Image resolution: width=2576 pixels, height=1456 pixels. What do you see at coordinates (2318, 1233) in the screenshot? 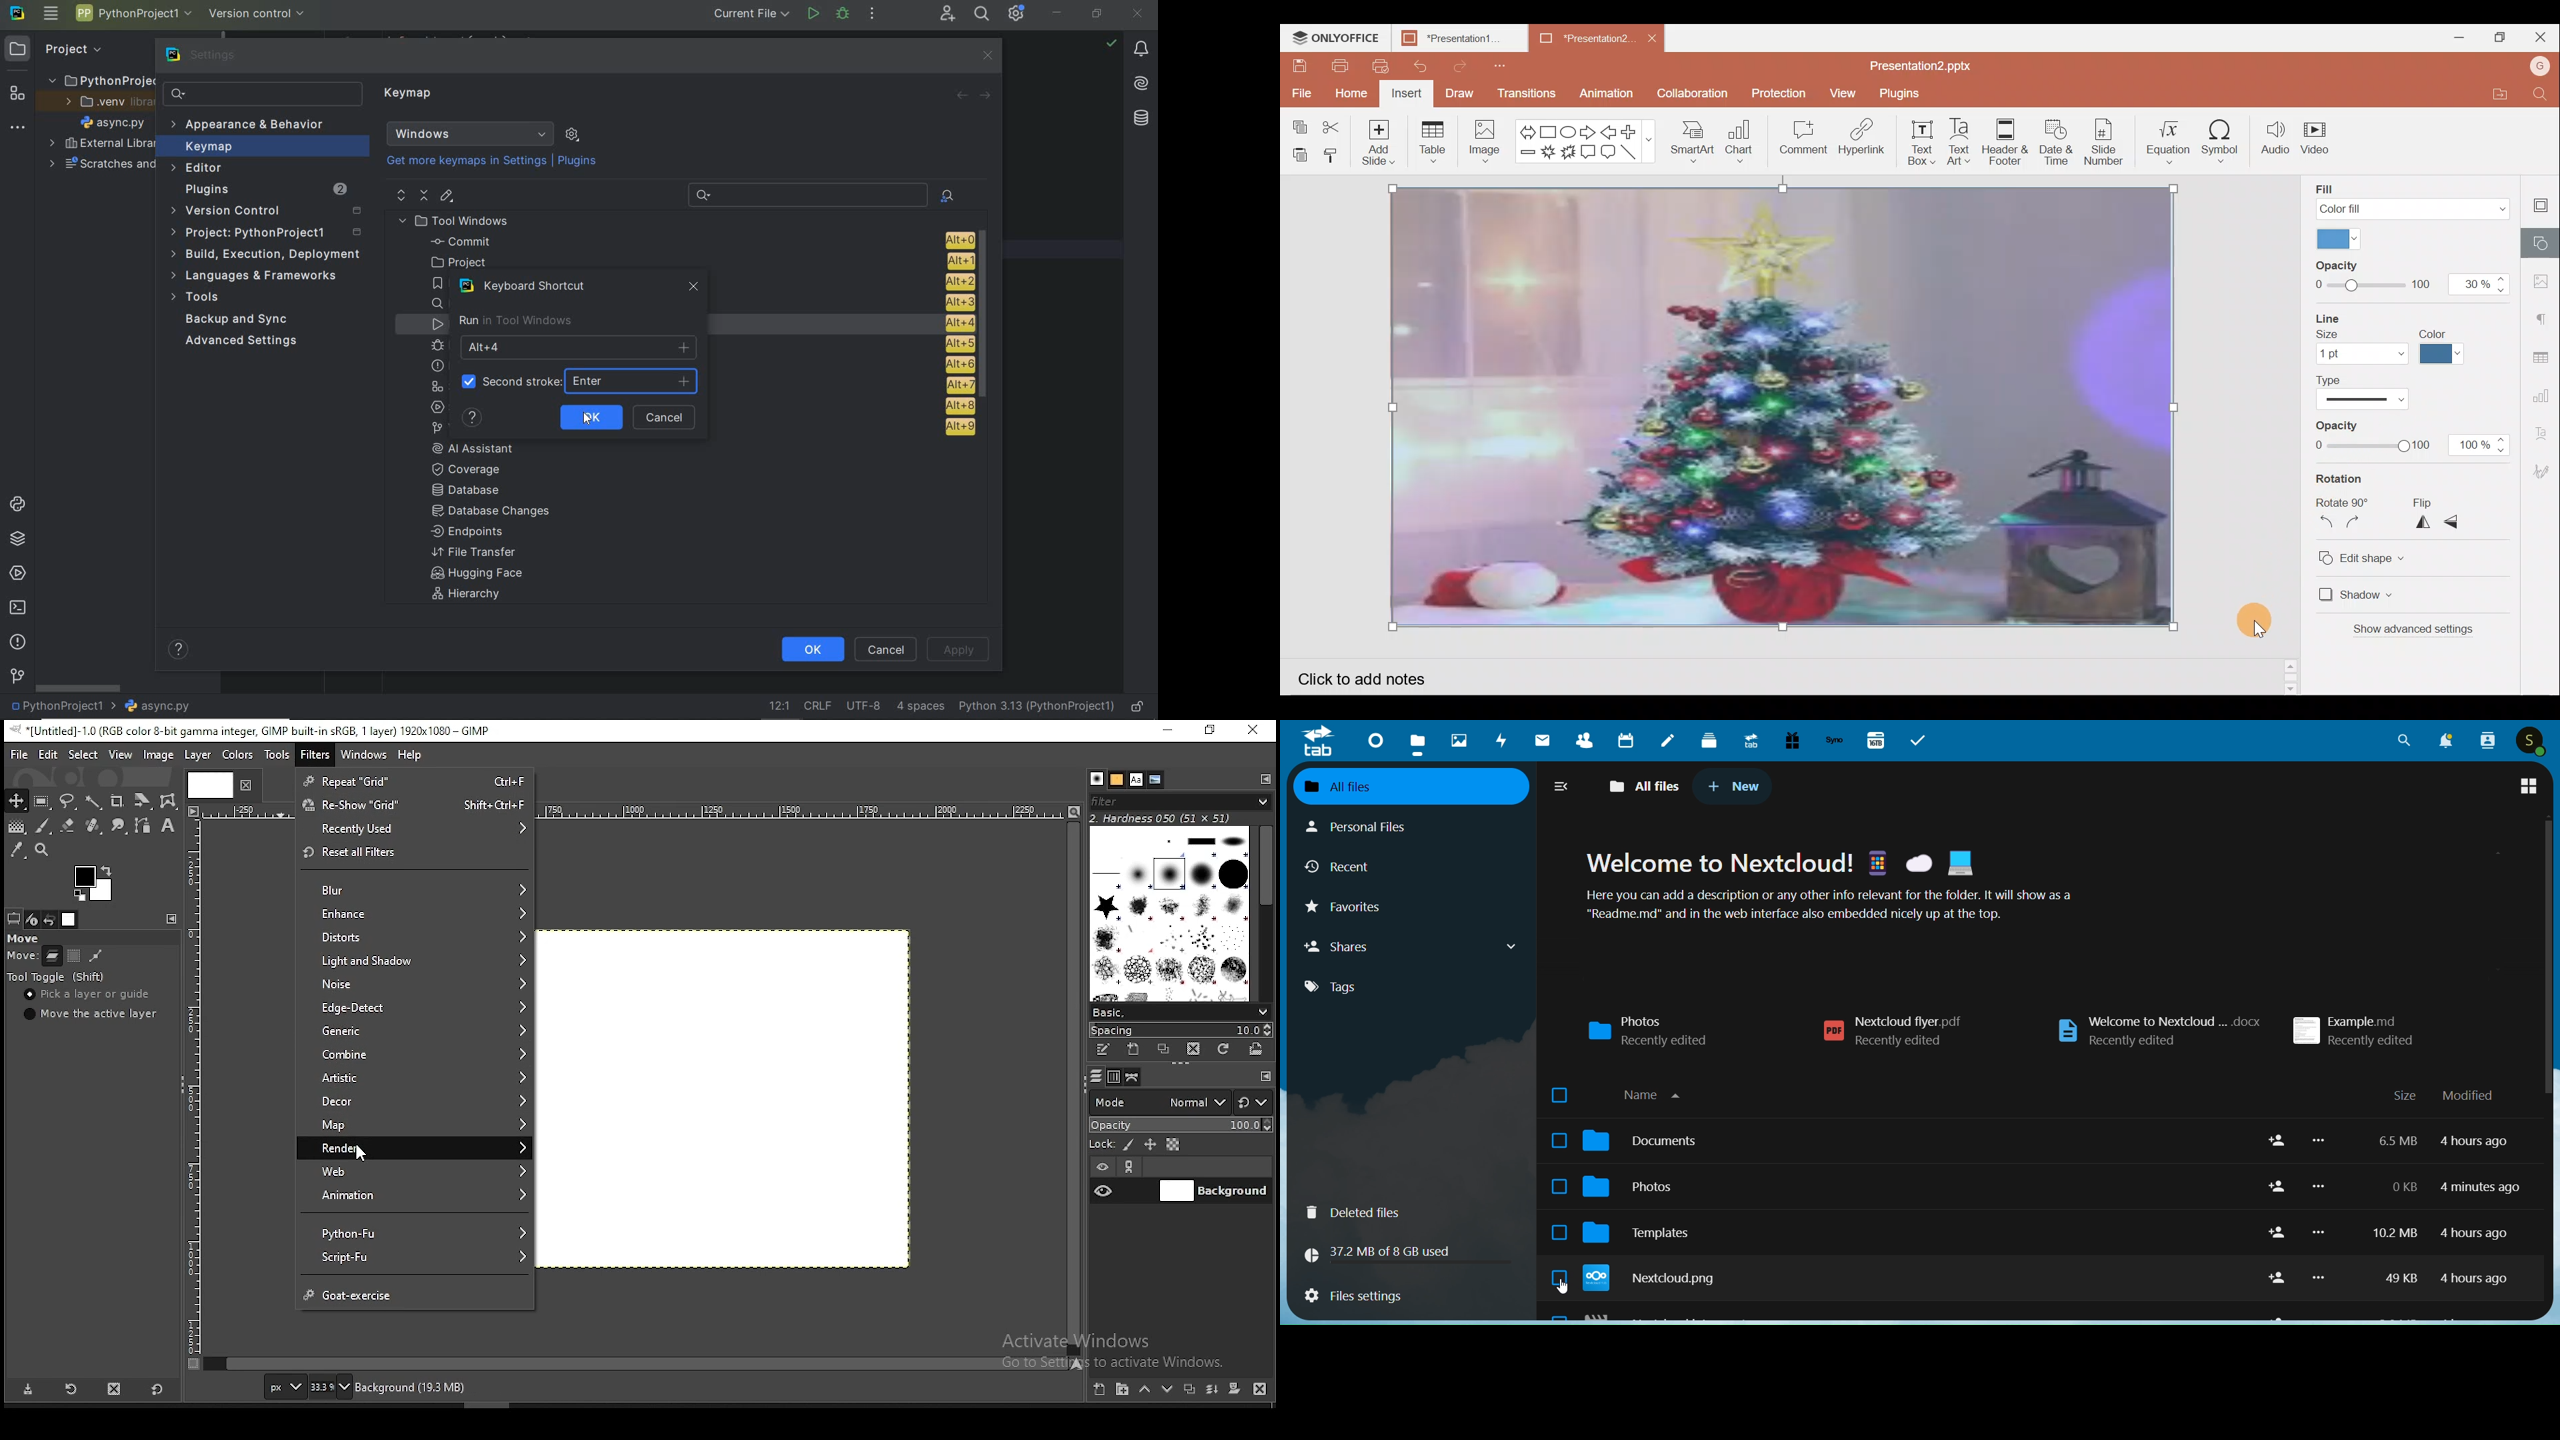
I see `More` at bounding box center [2318, 1233].